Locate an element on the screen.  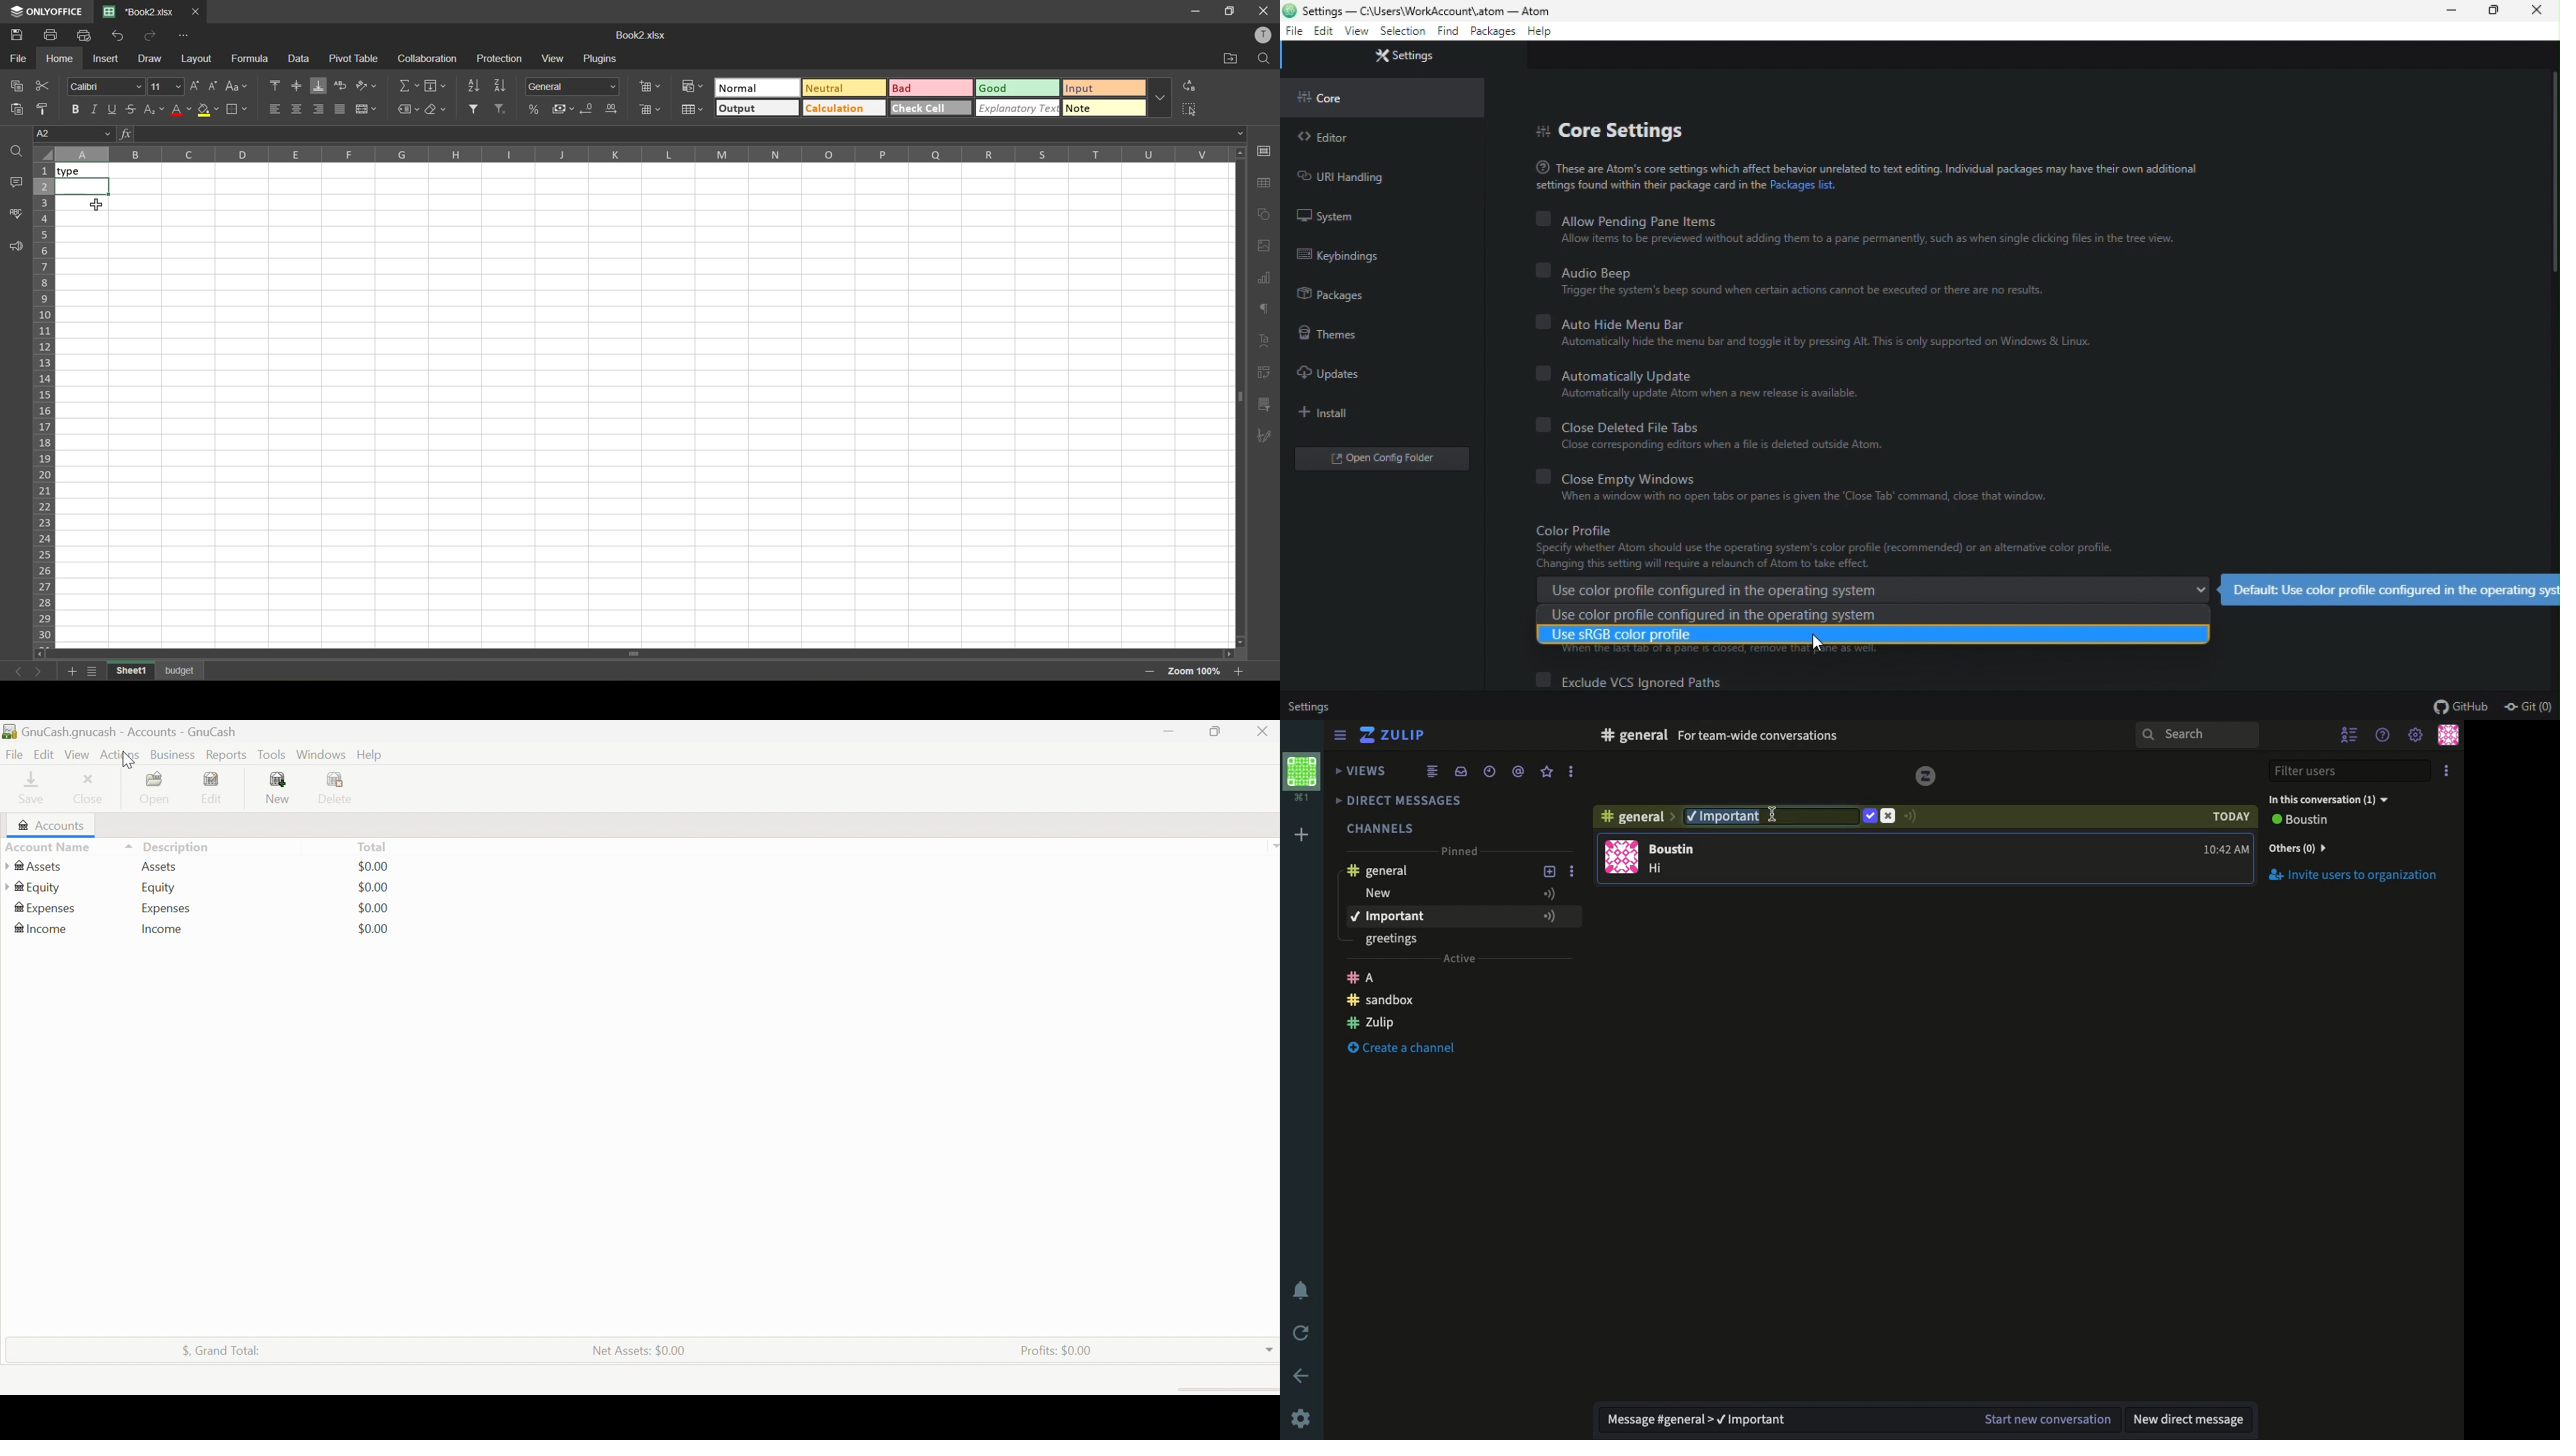
In this conversation is located at coordinates (2330, 798).